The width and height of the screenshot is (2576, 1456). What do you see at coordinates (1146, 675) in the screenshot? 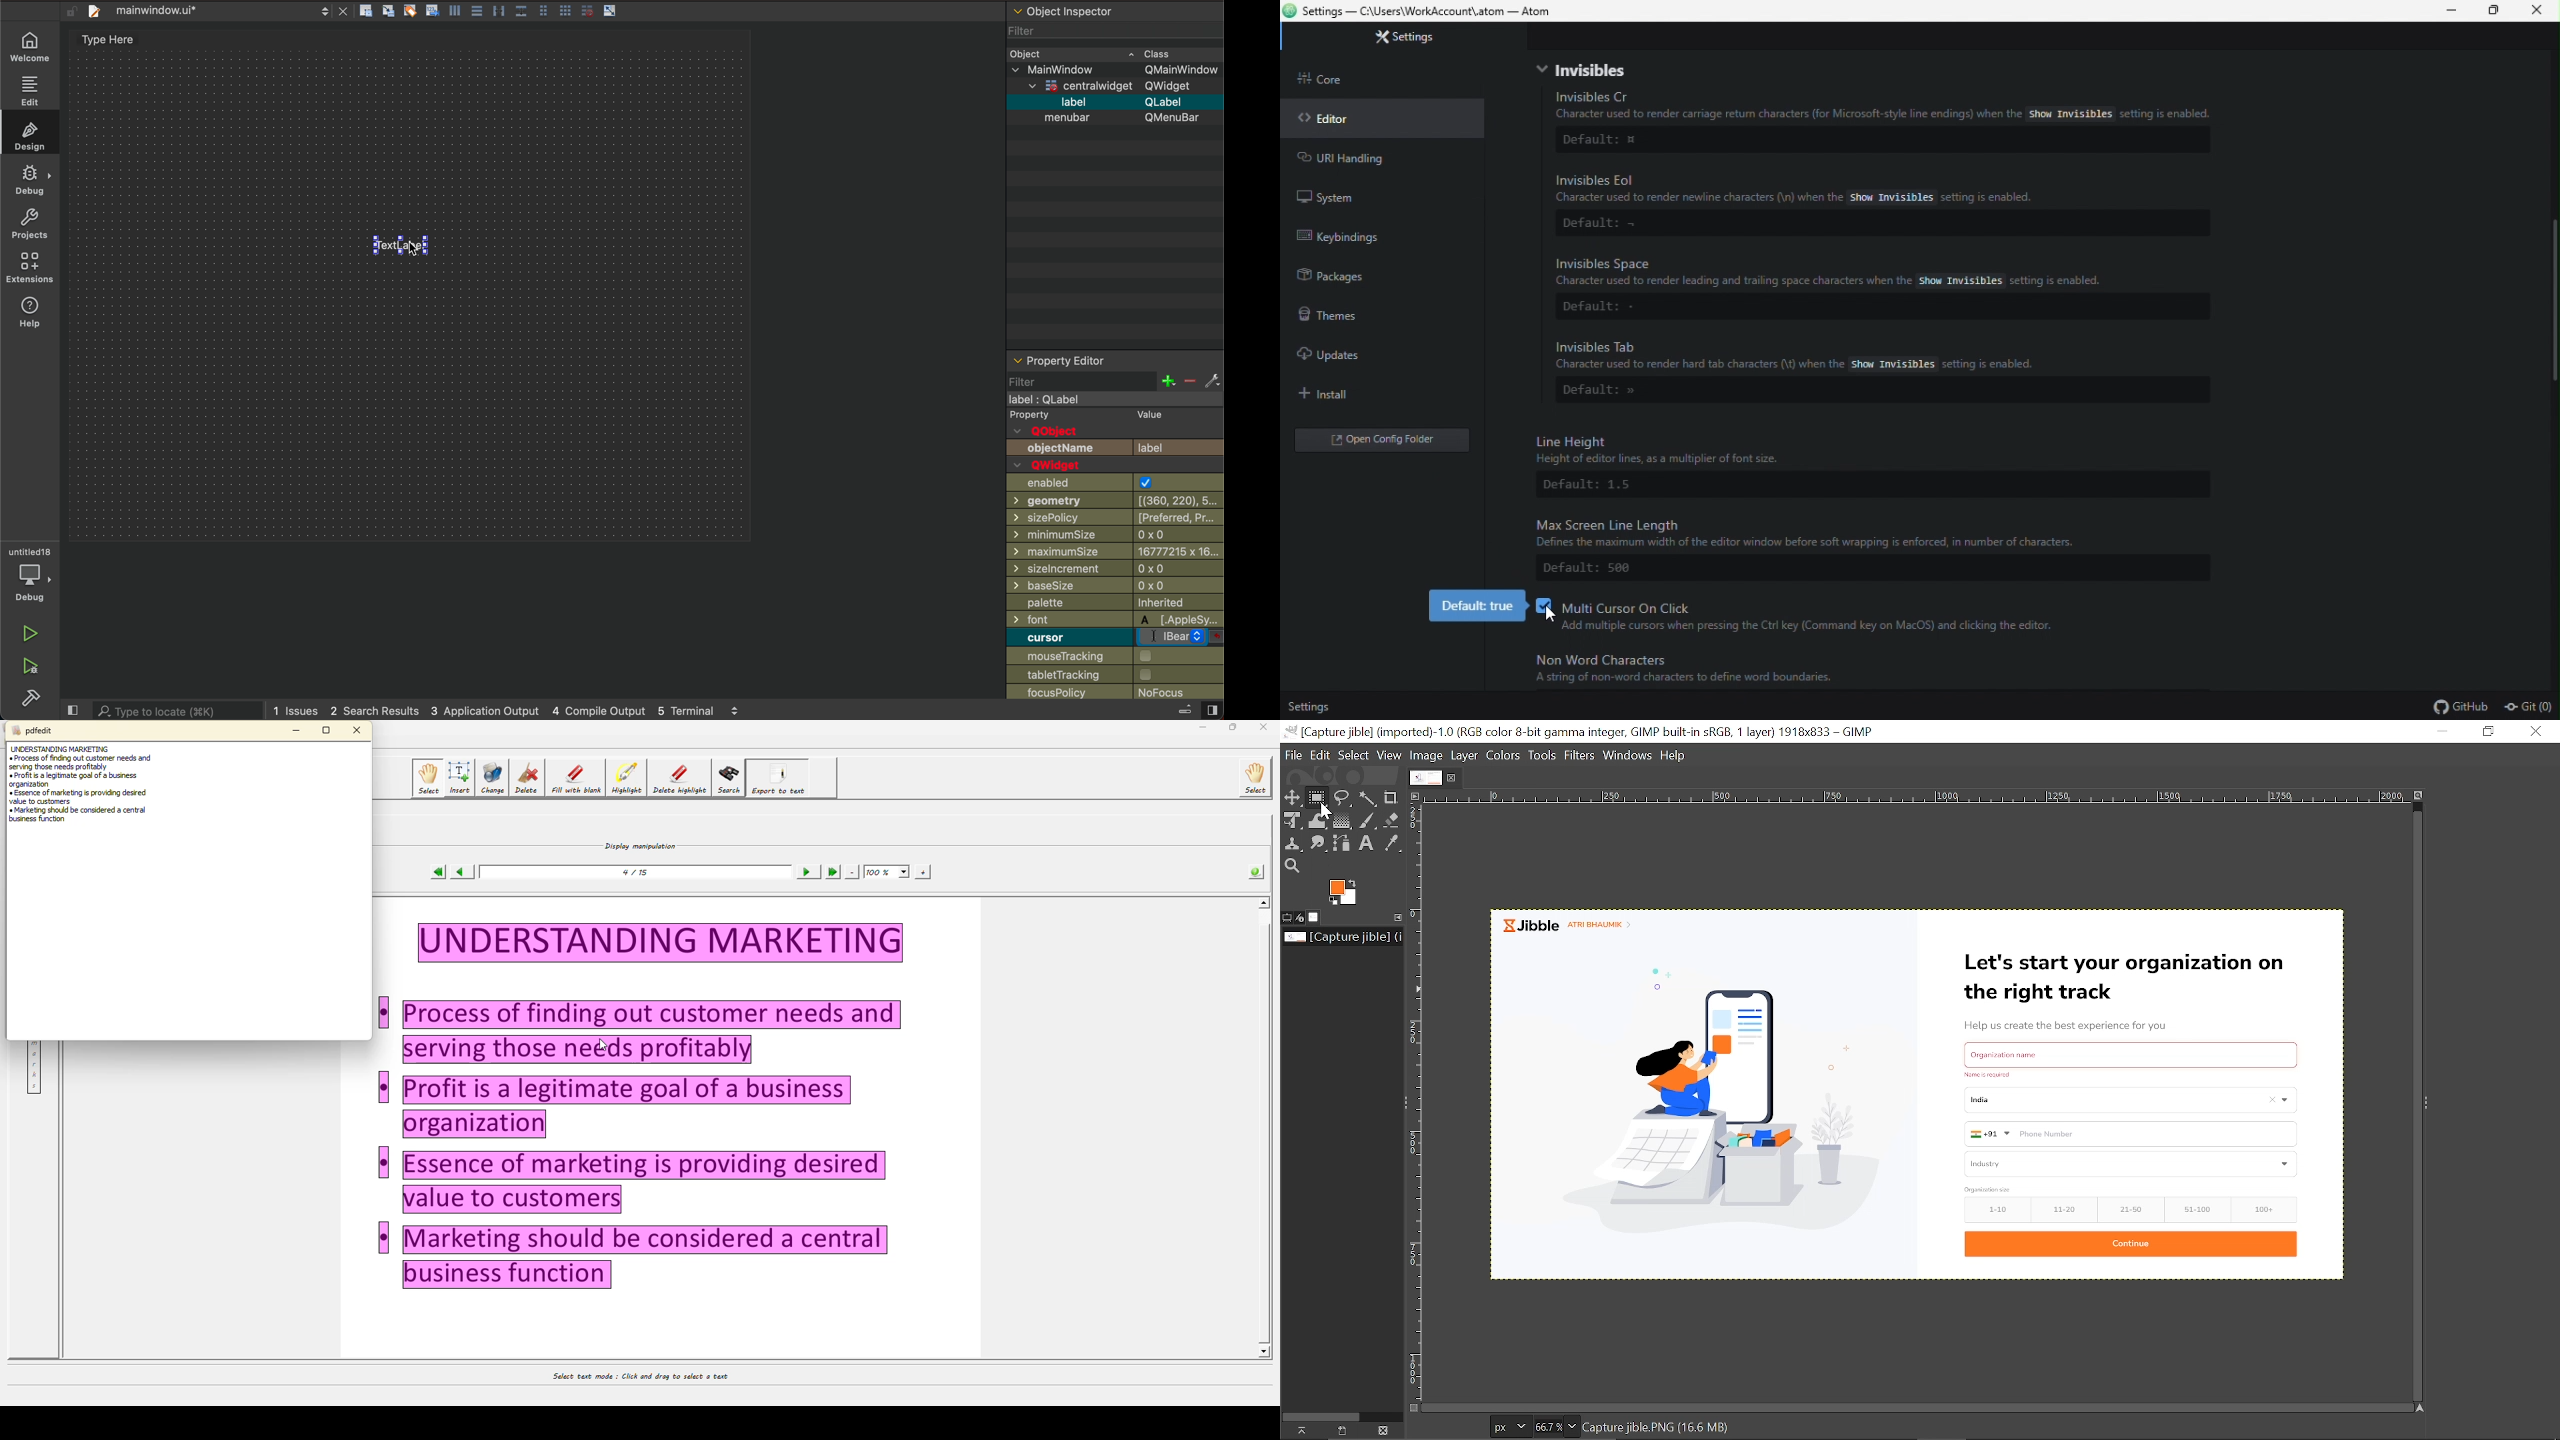
I see `checkbox` at bounding box center [1146, 675].